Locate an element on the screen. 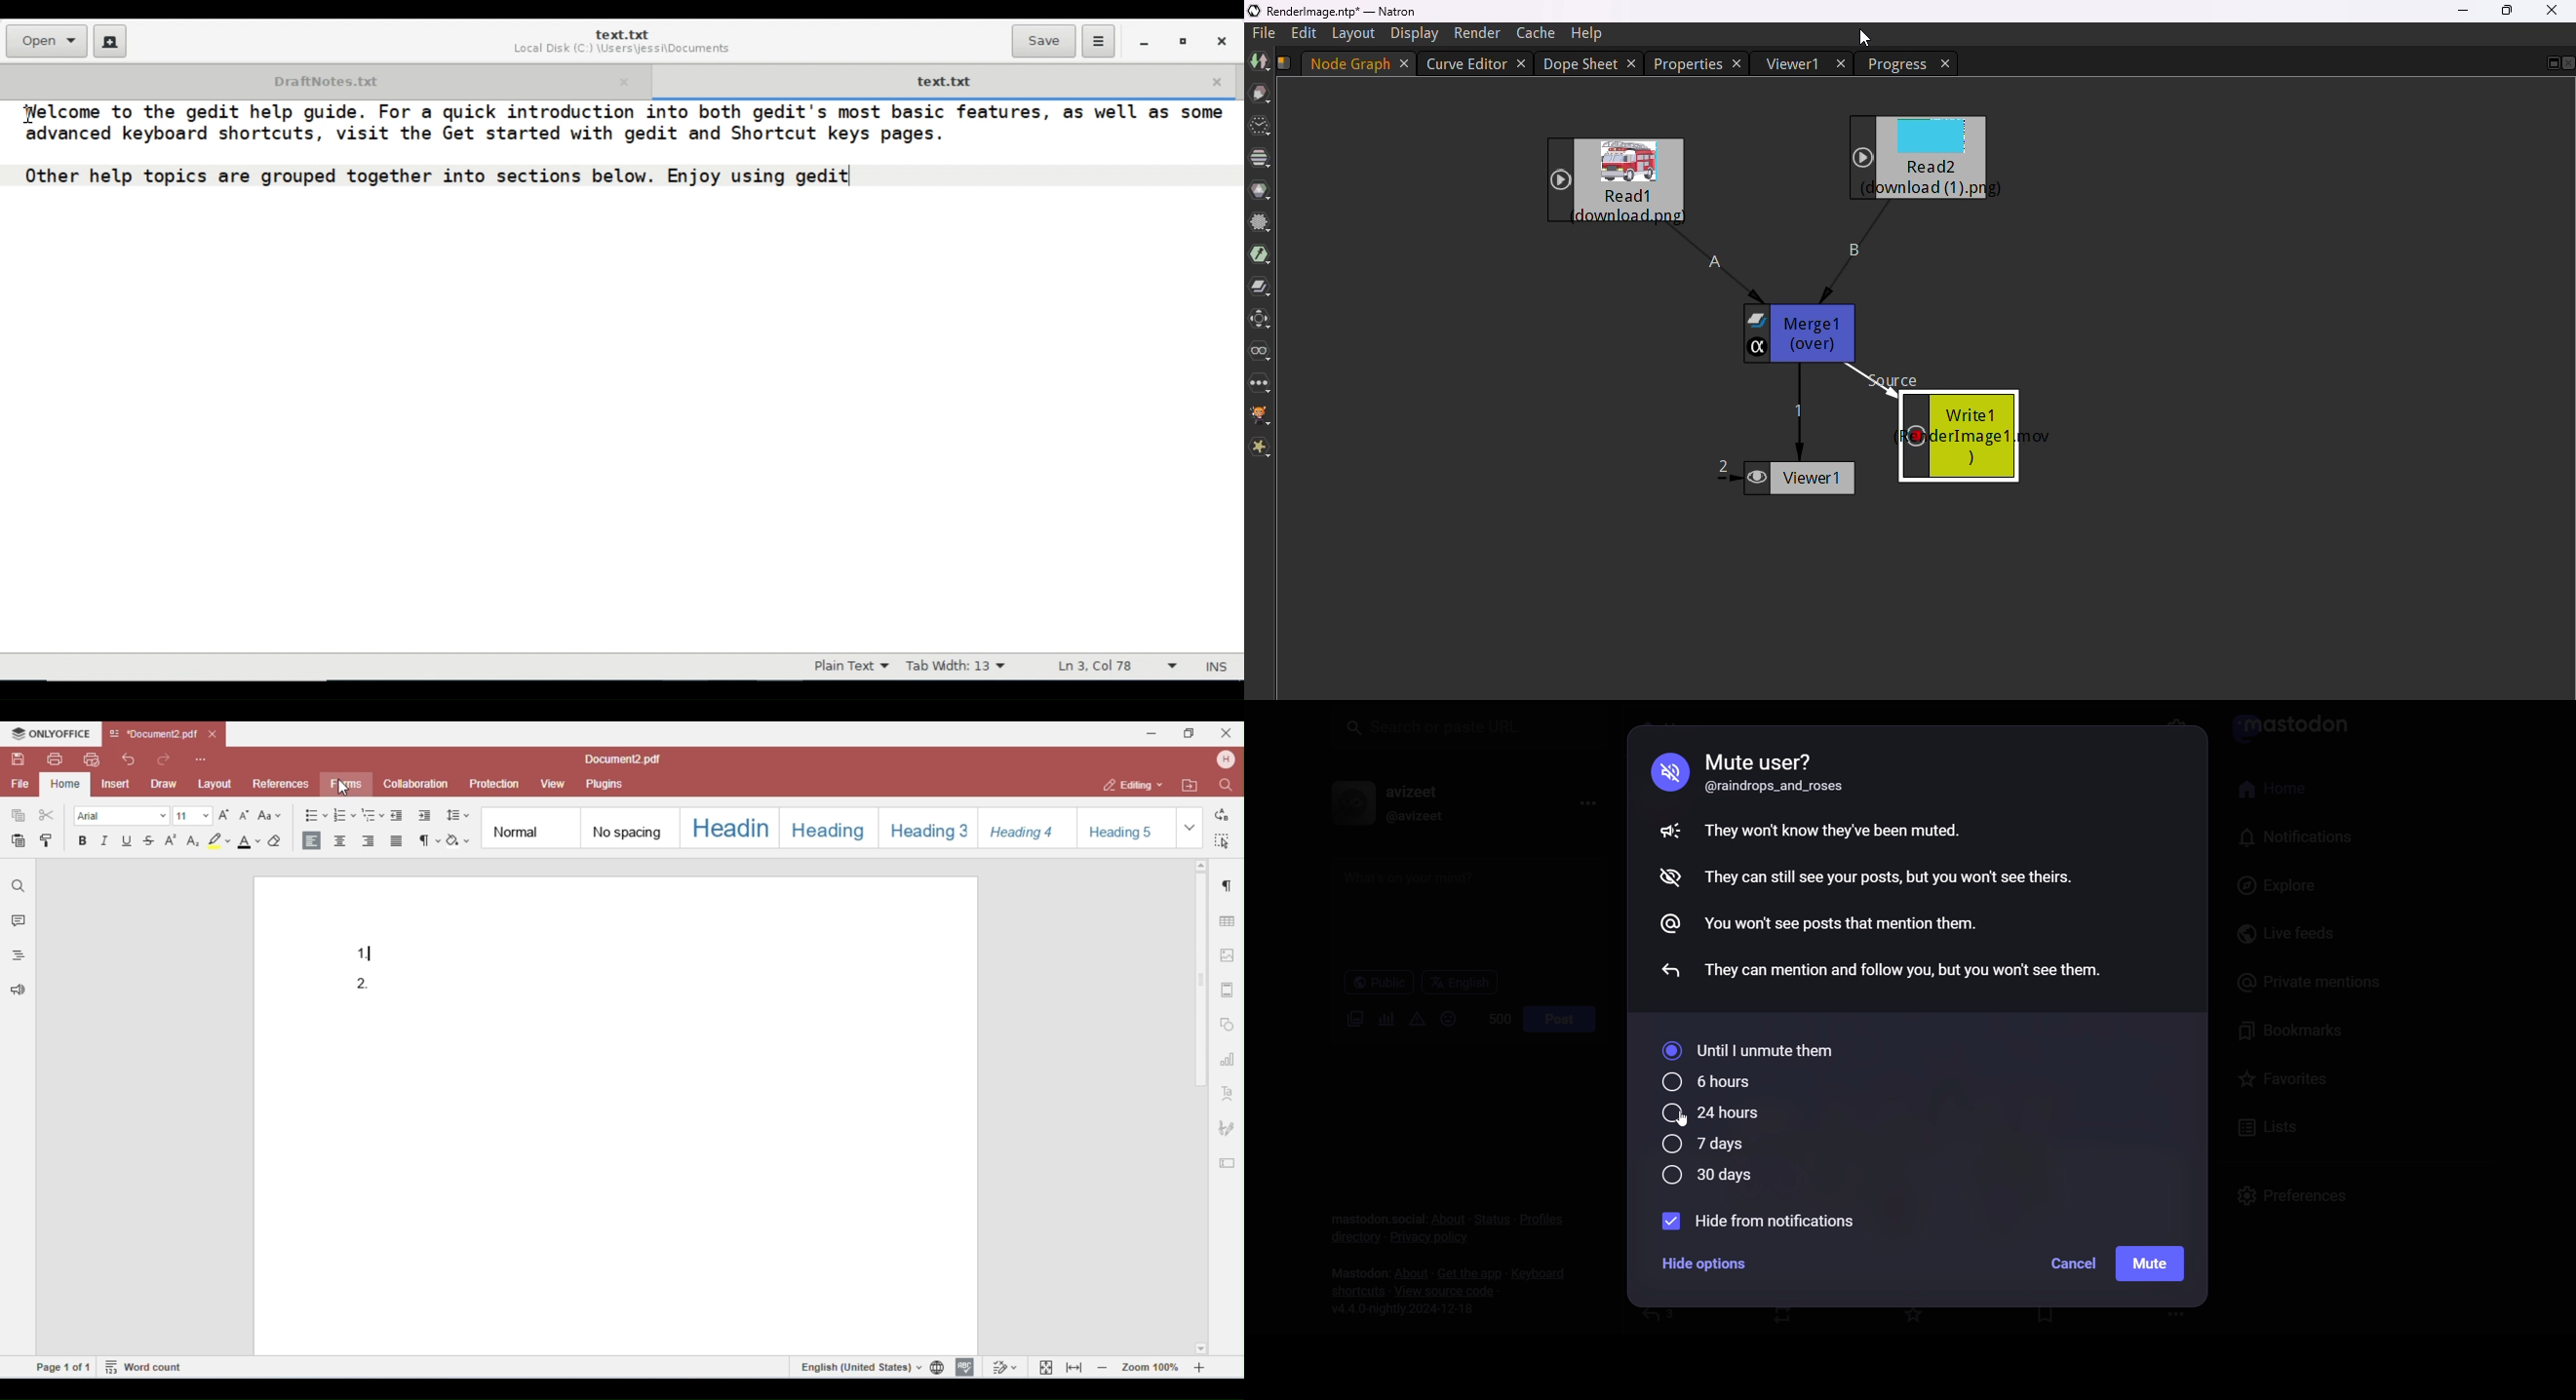 Image resolution: width=2576 pixels, height=1400 pixels. Document Name is located at coordinates (622, 34).